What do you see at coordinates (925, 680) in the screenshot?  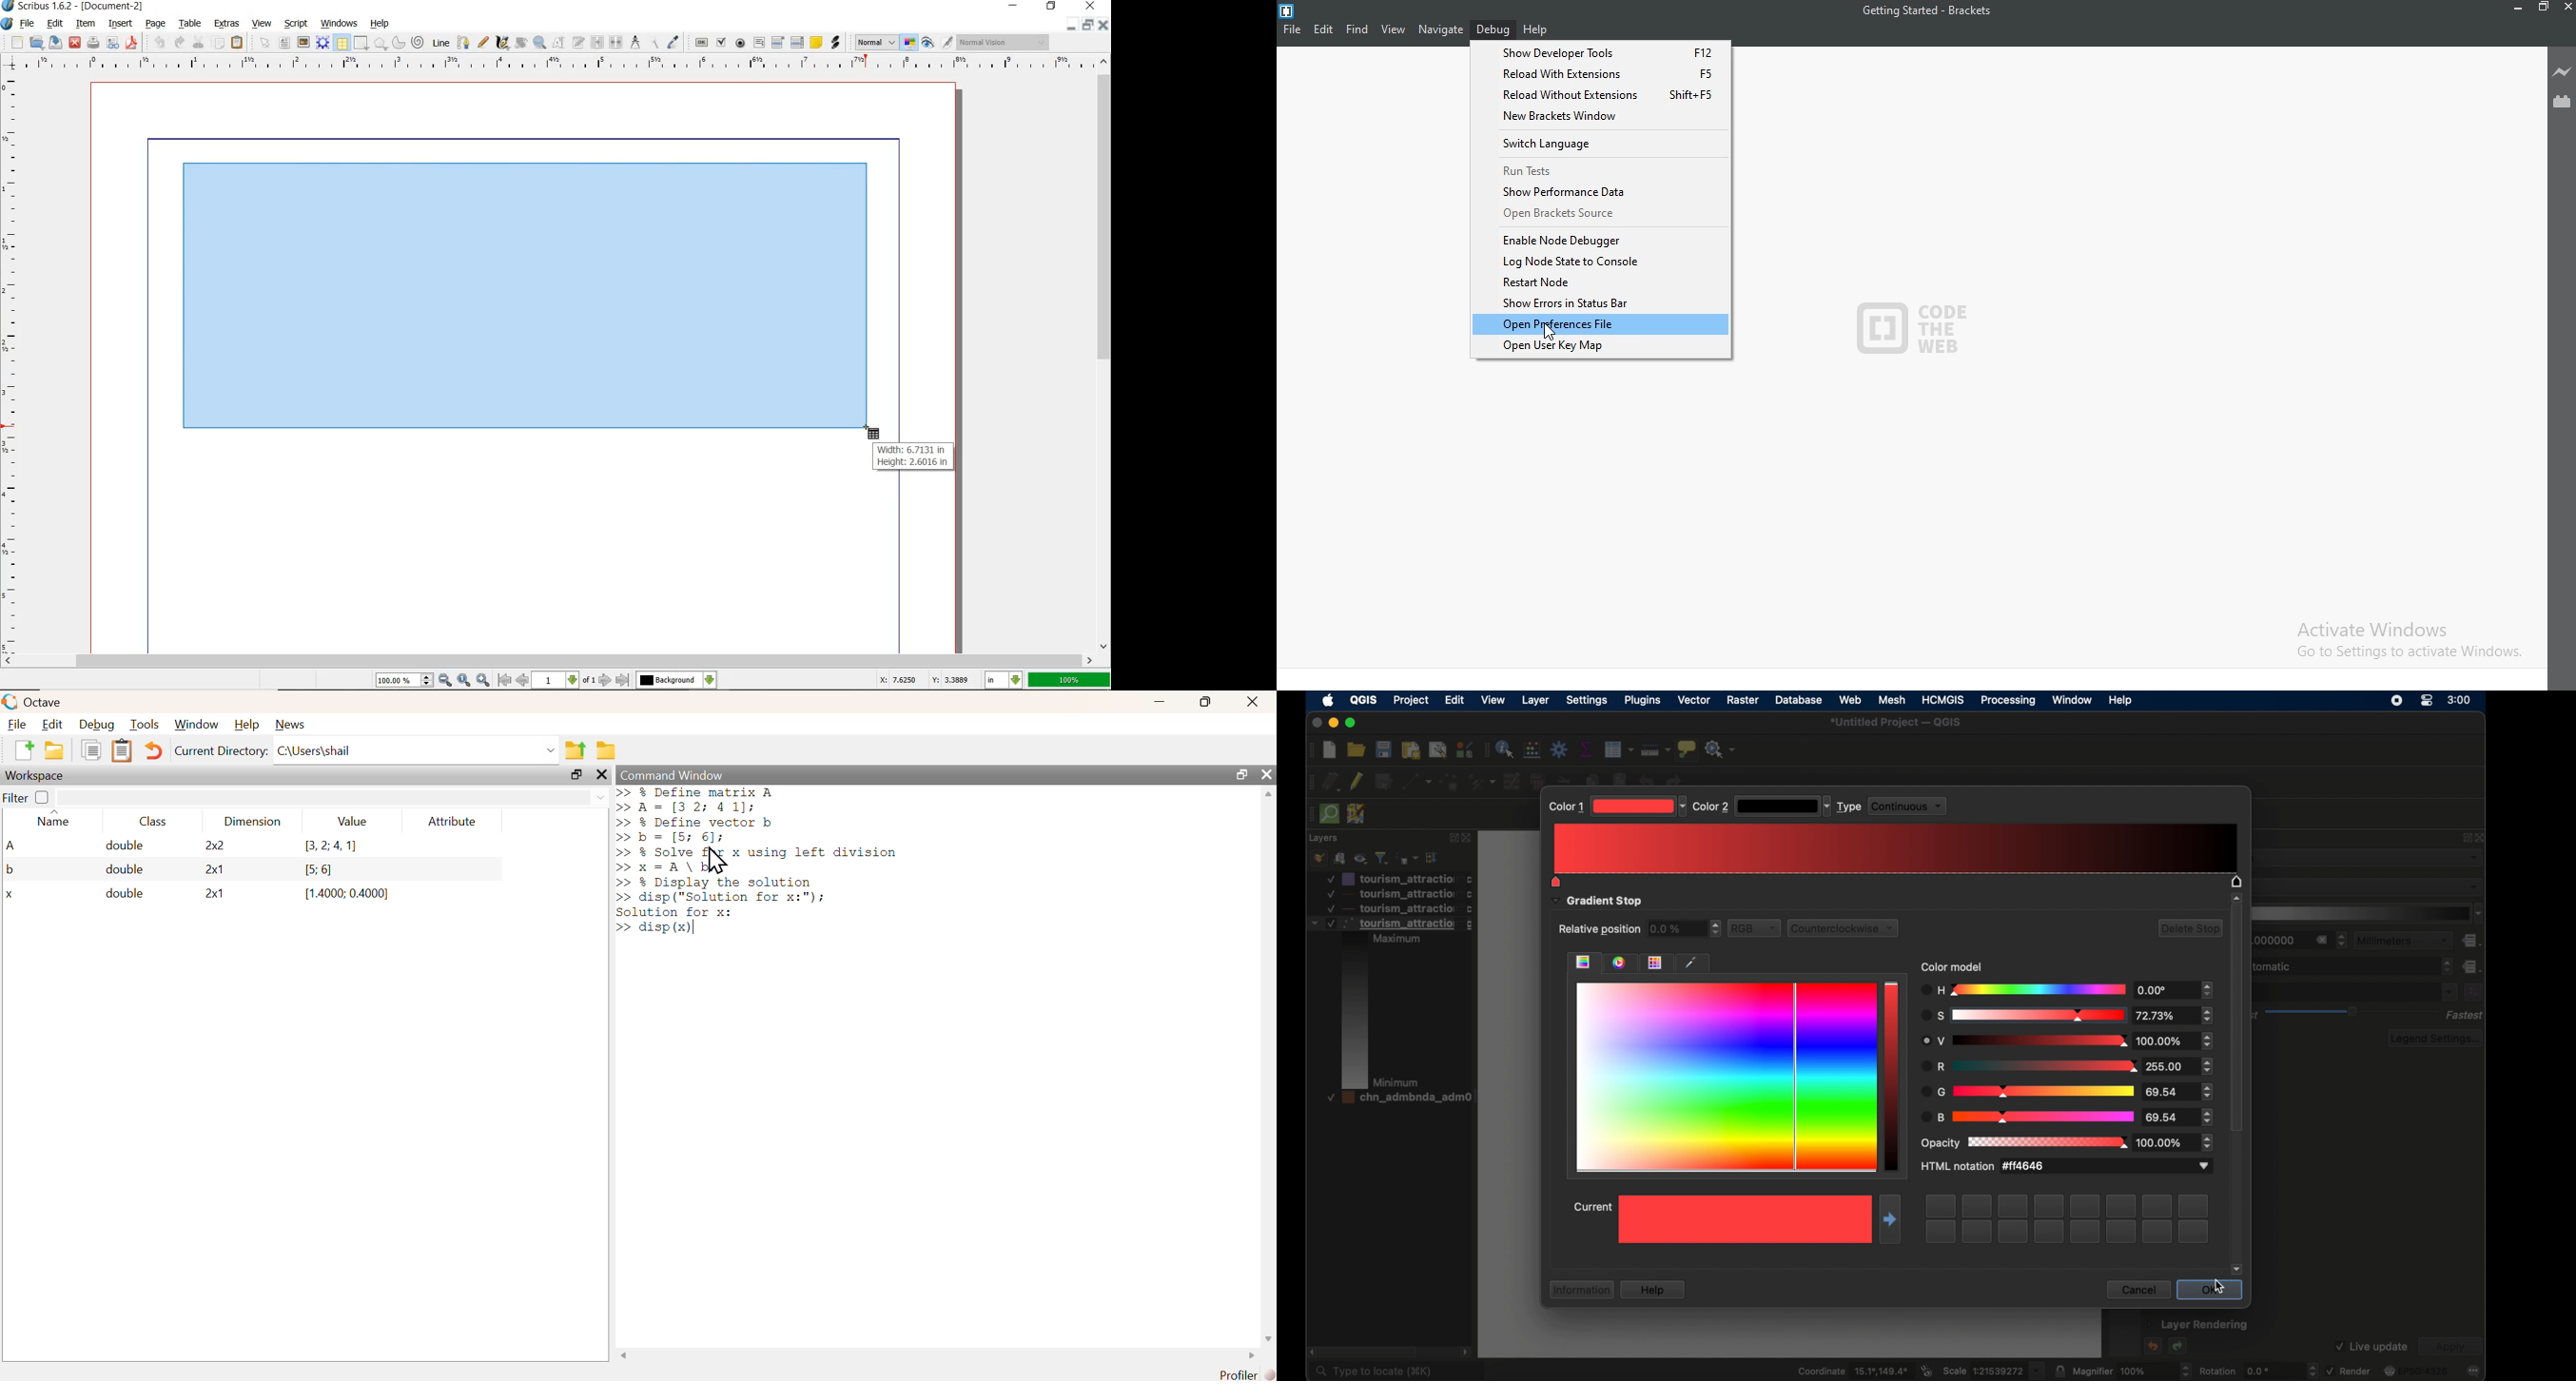 I see `X: 7.6250 Y: 3.3889` at bounding box center [925, 680].